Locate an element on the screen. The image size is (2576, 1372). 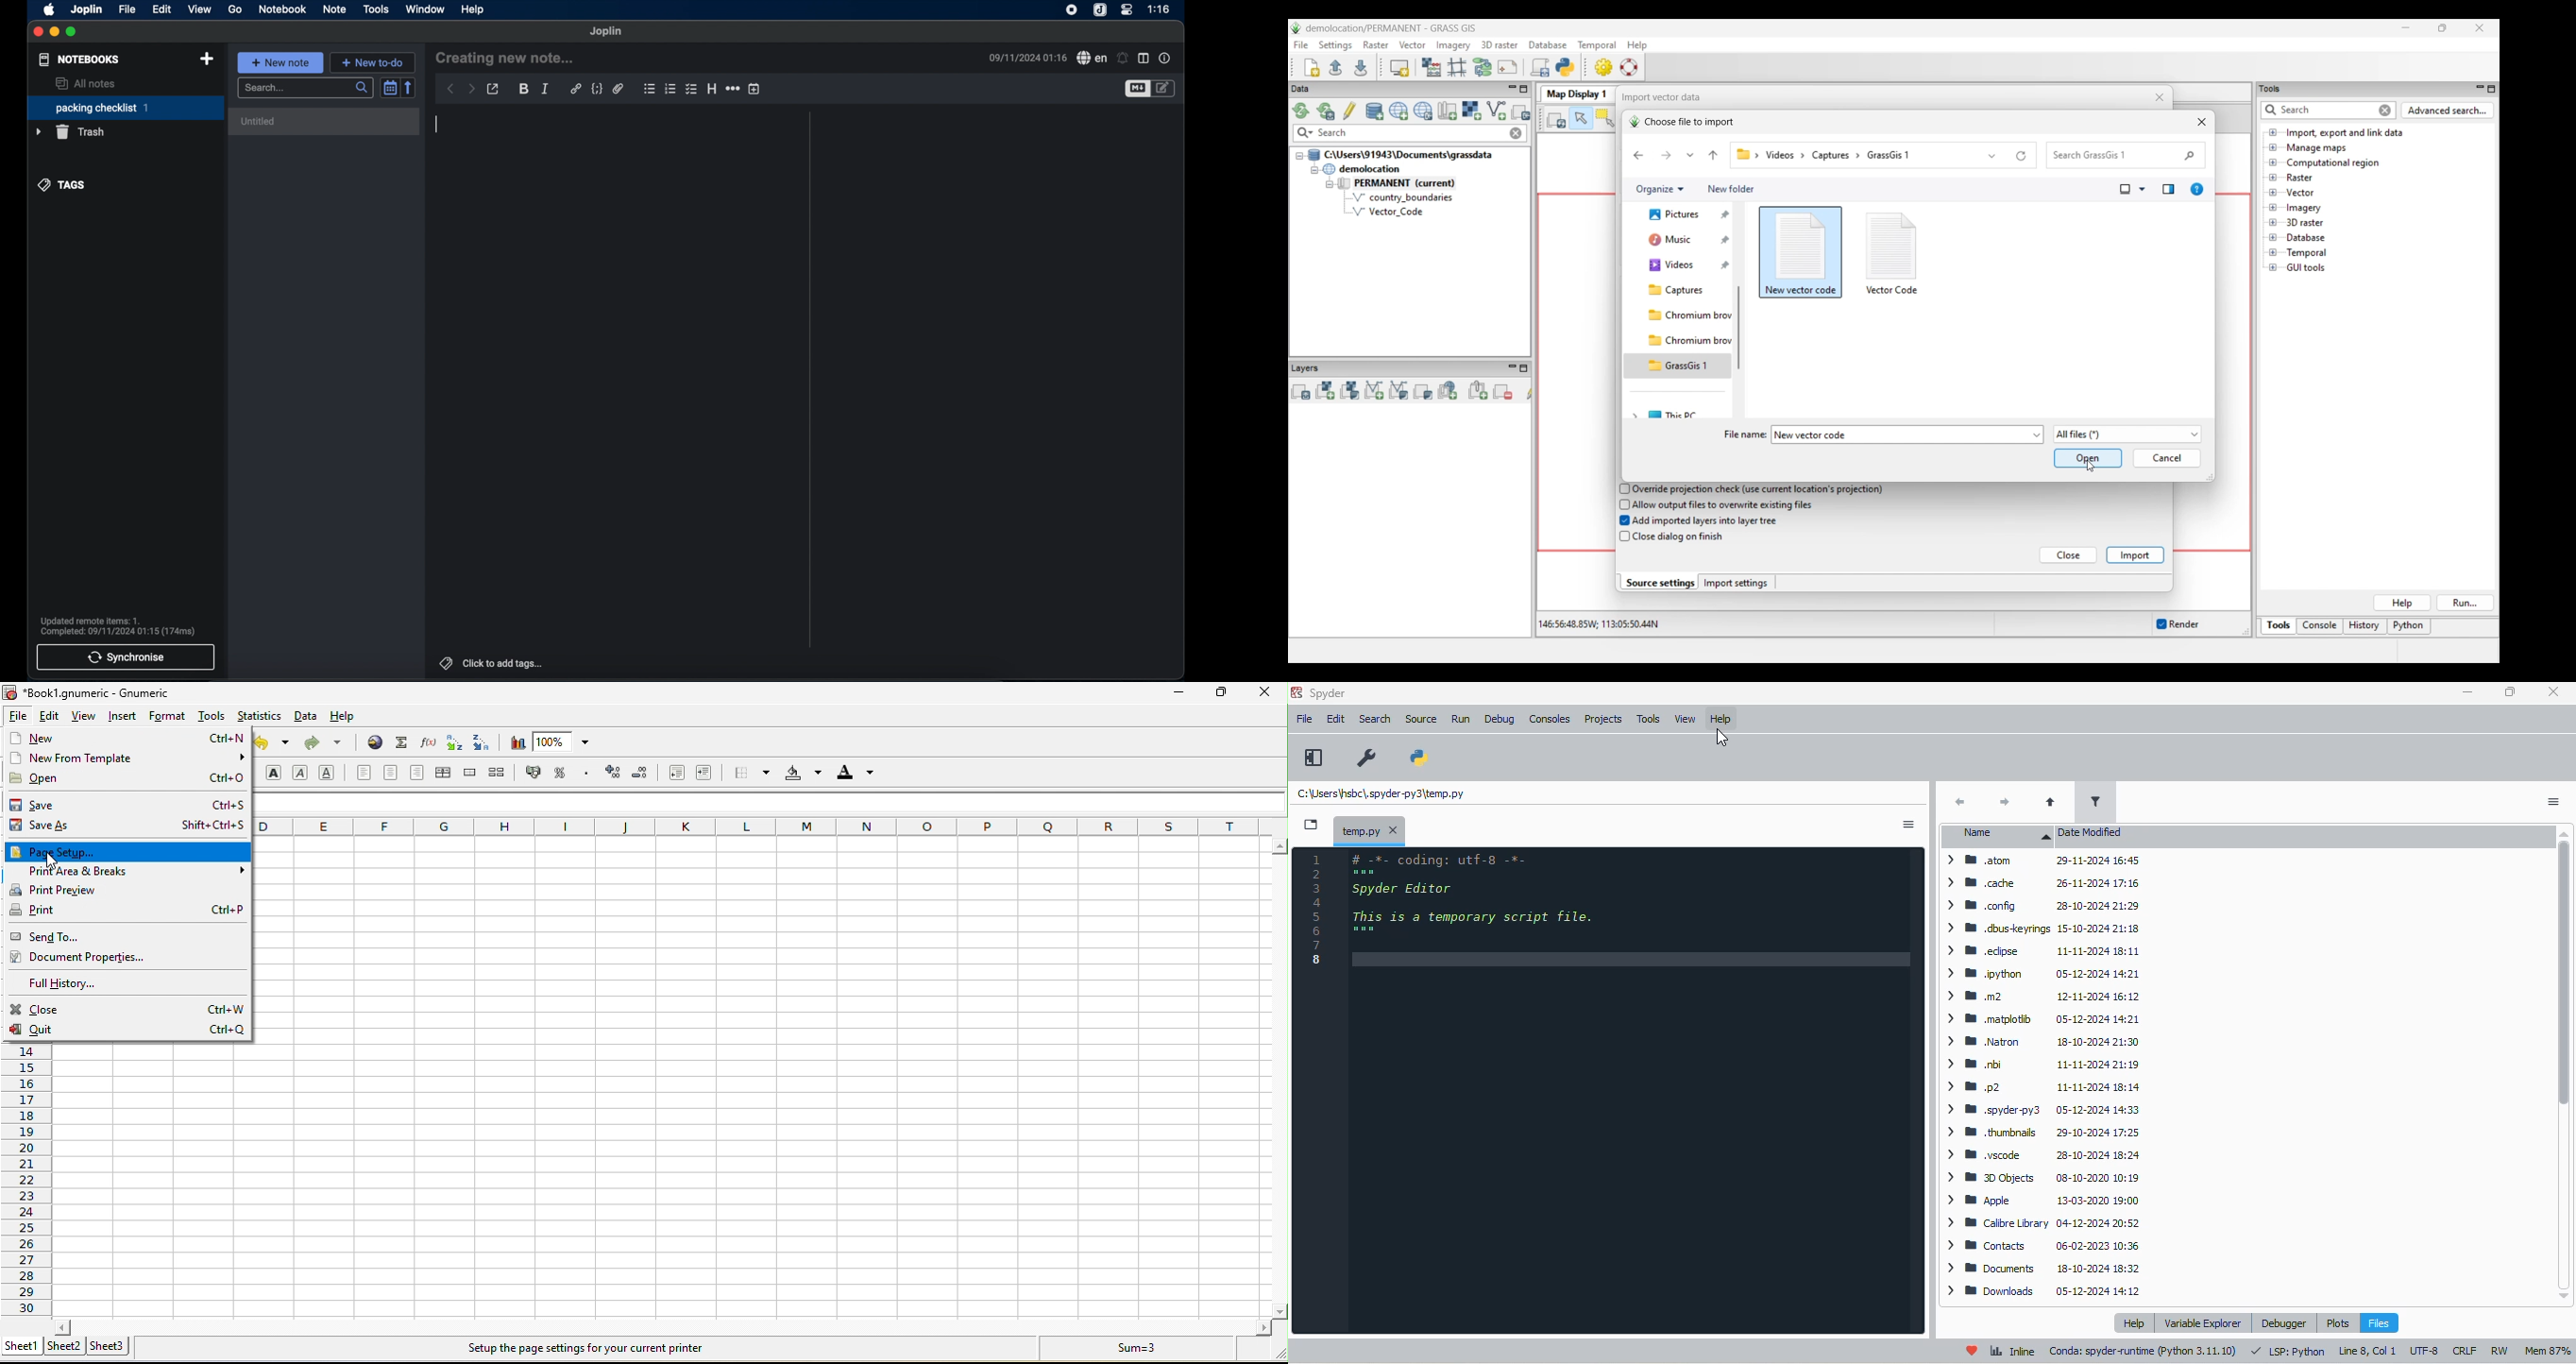
increase the indent is located at coordinates (705, 775).